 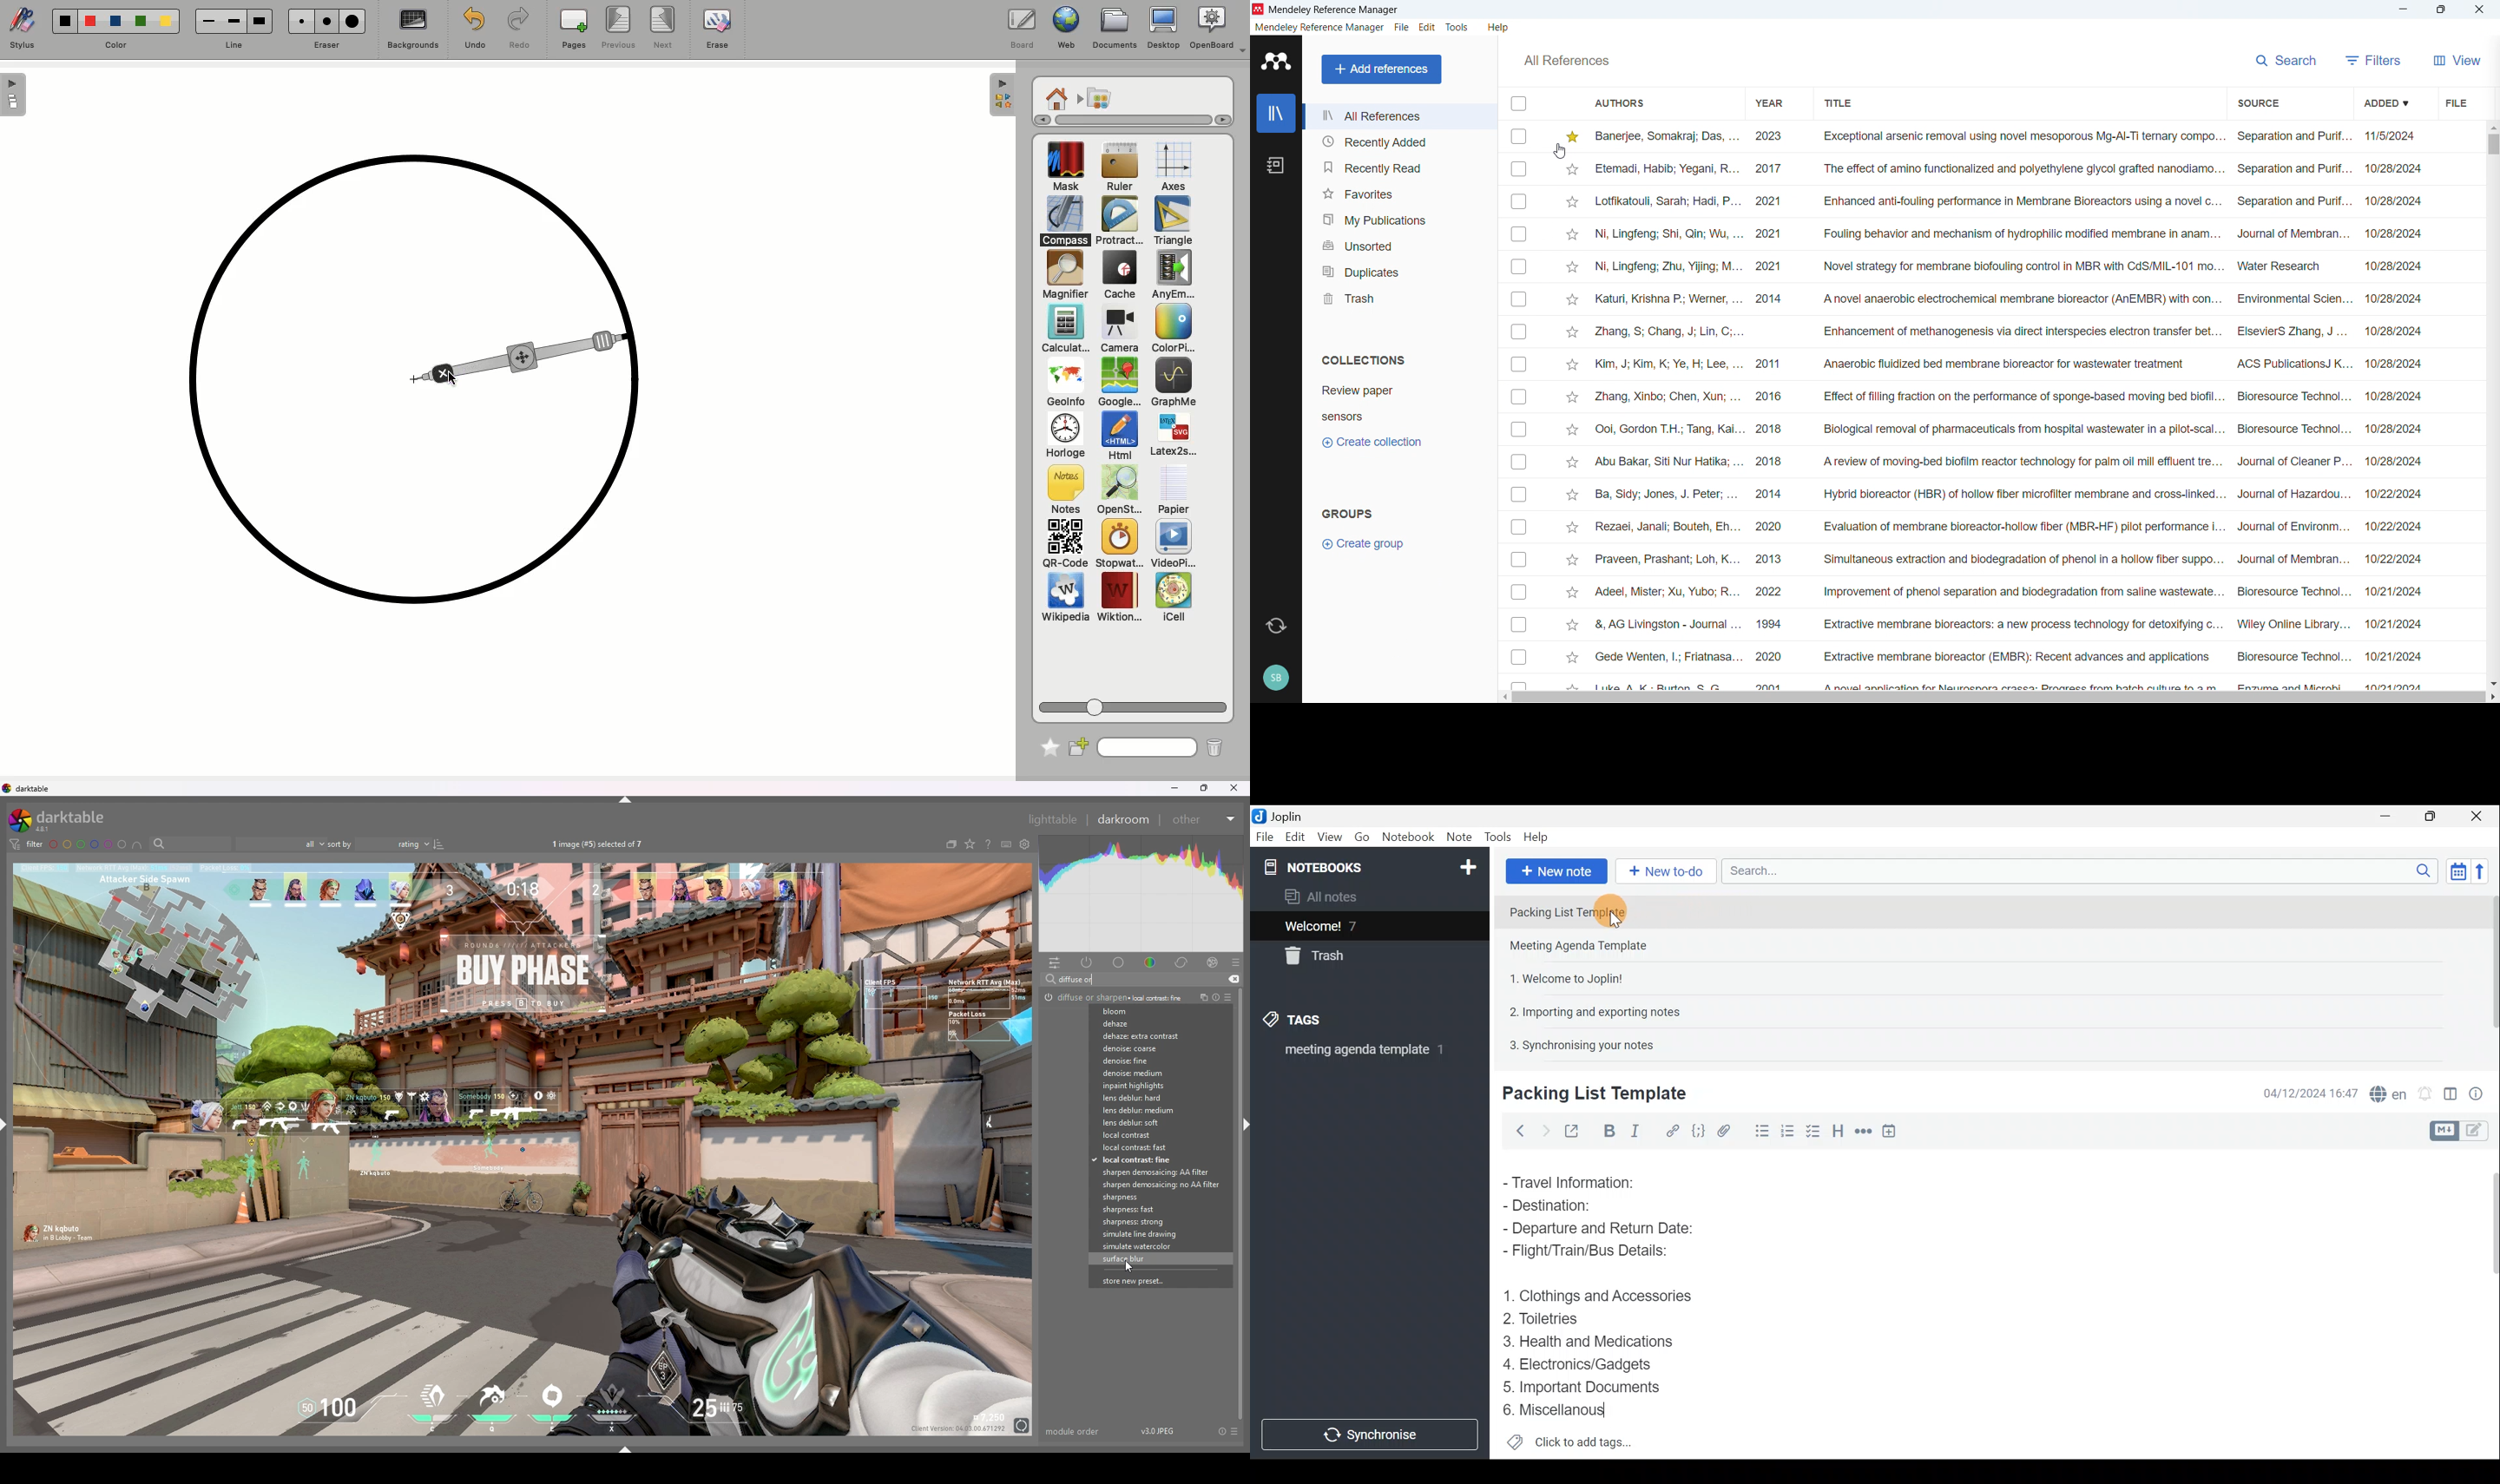 I want to click on color, so click(x=115, y=44).